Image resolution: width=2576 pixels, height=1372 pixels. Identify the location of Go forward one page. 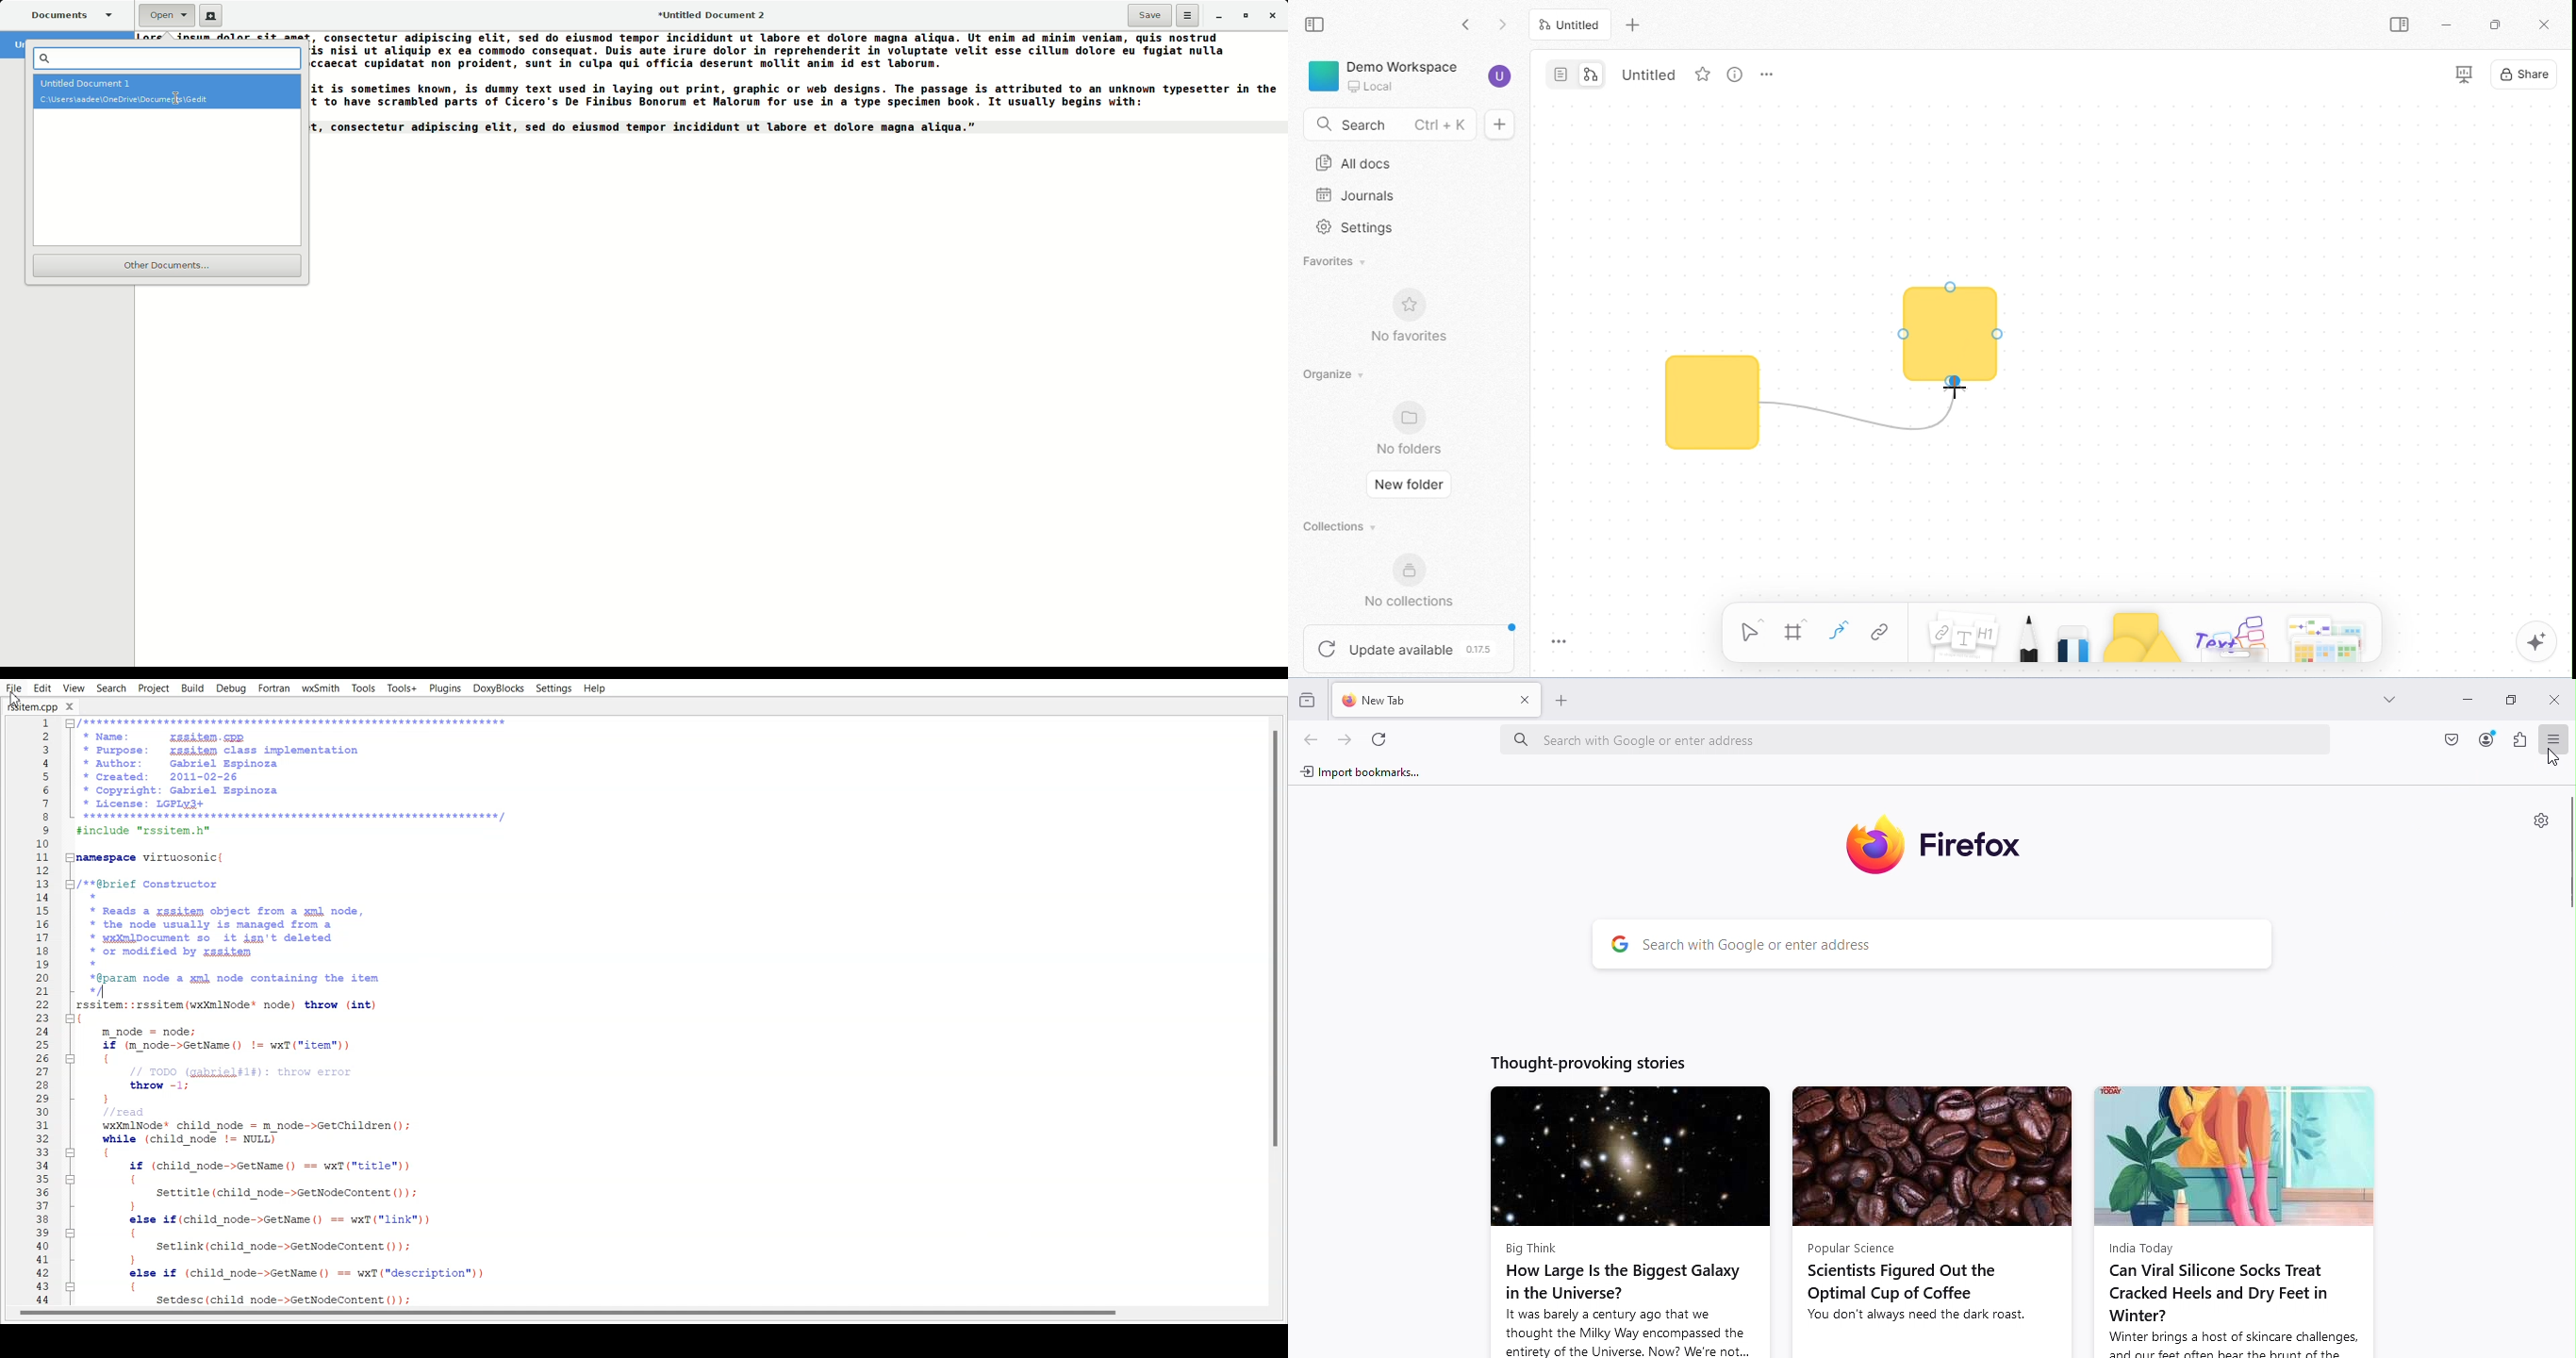
(1347, 738).